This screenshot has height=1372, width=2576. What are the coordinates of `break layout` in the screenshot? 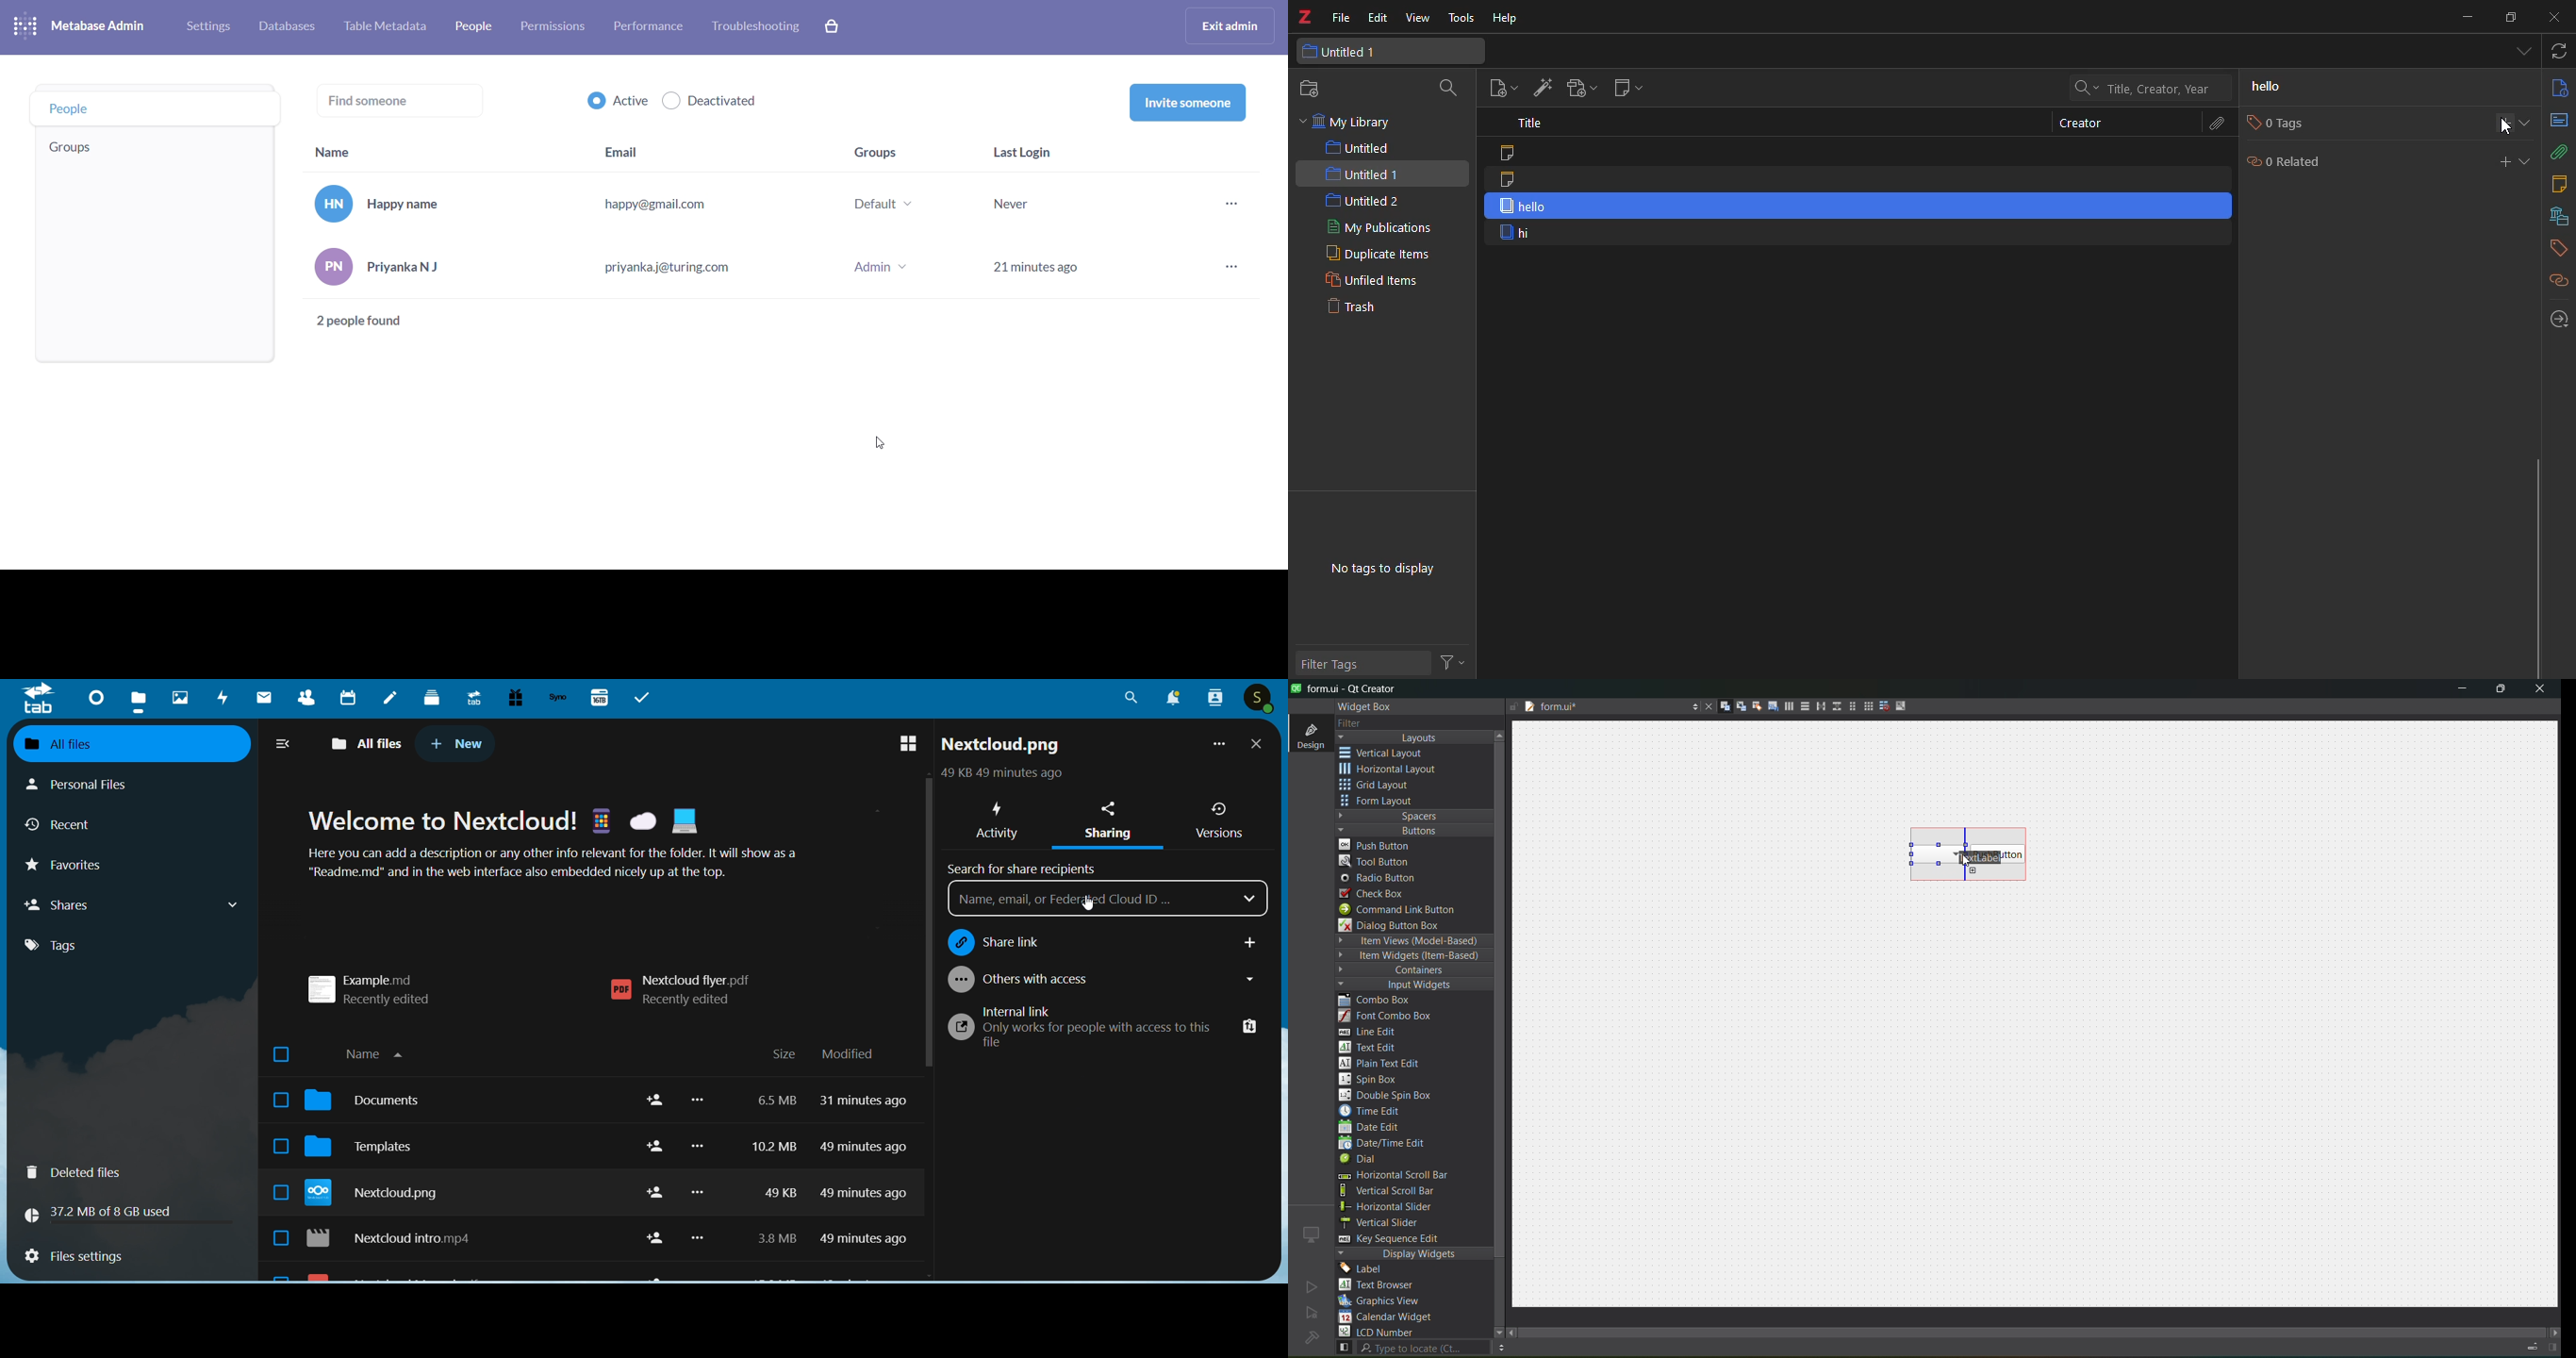 It's located at (1881, 707).